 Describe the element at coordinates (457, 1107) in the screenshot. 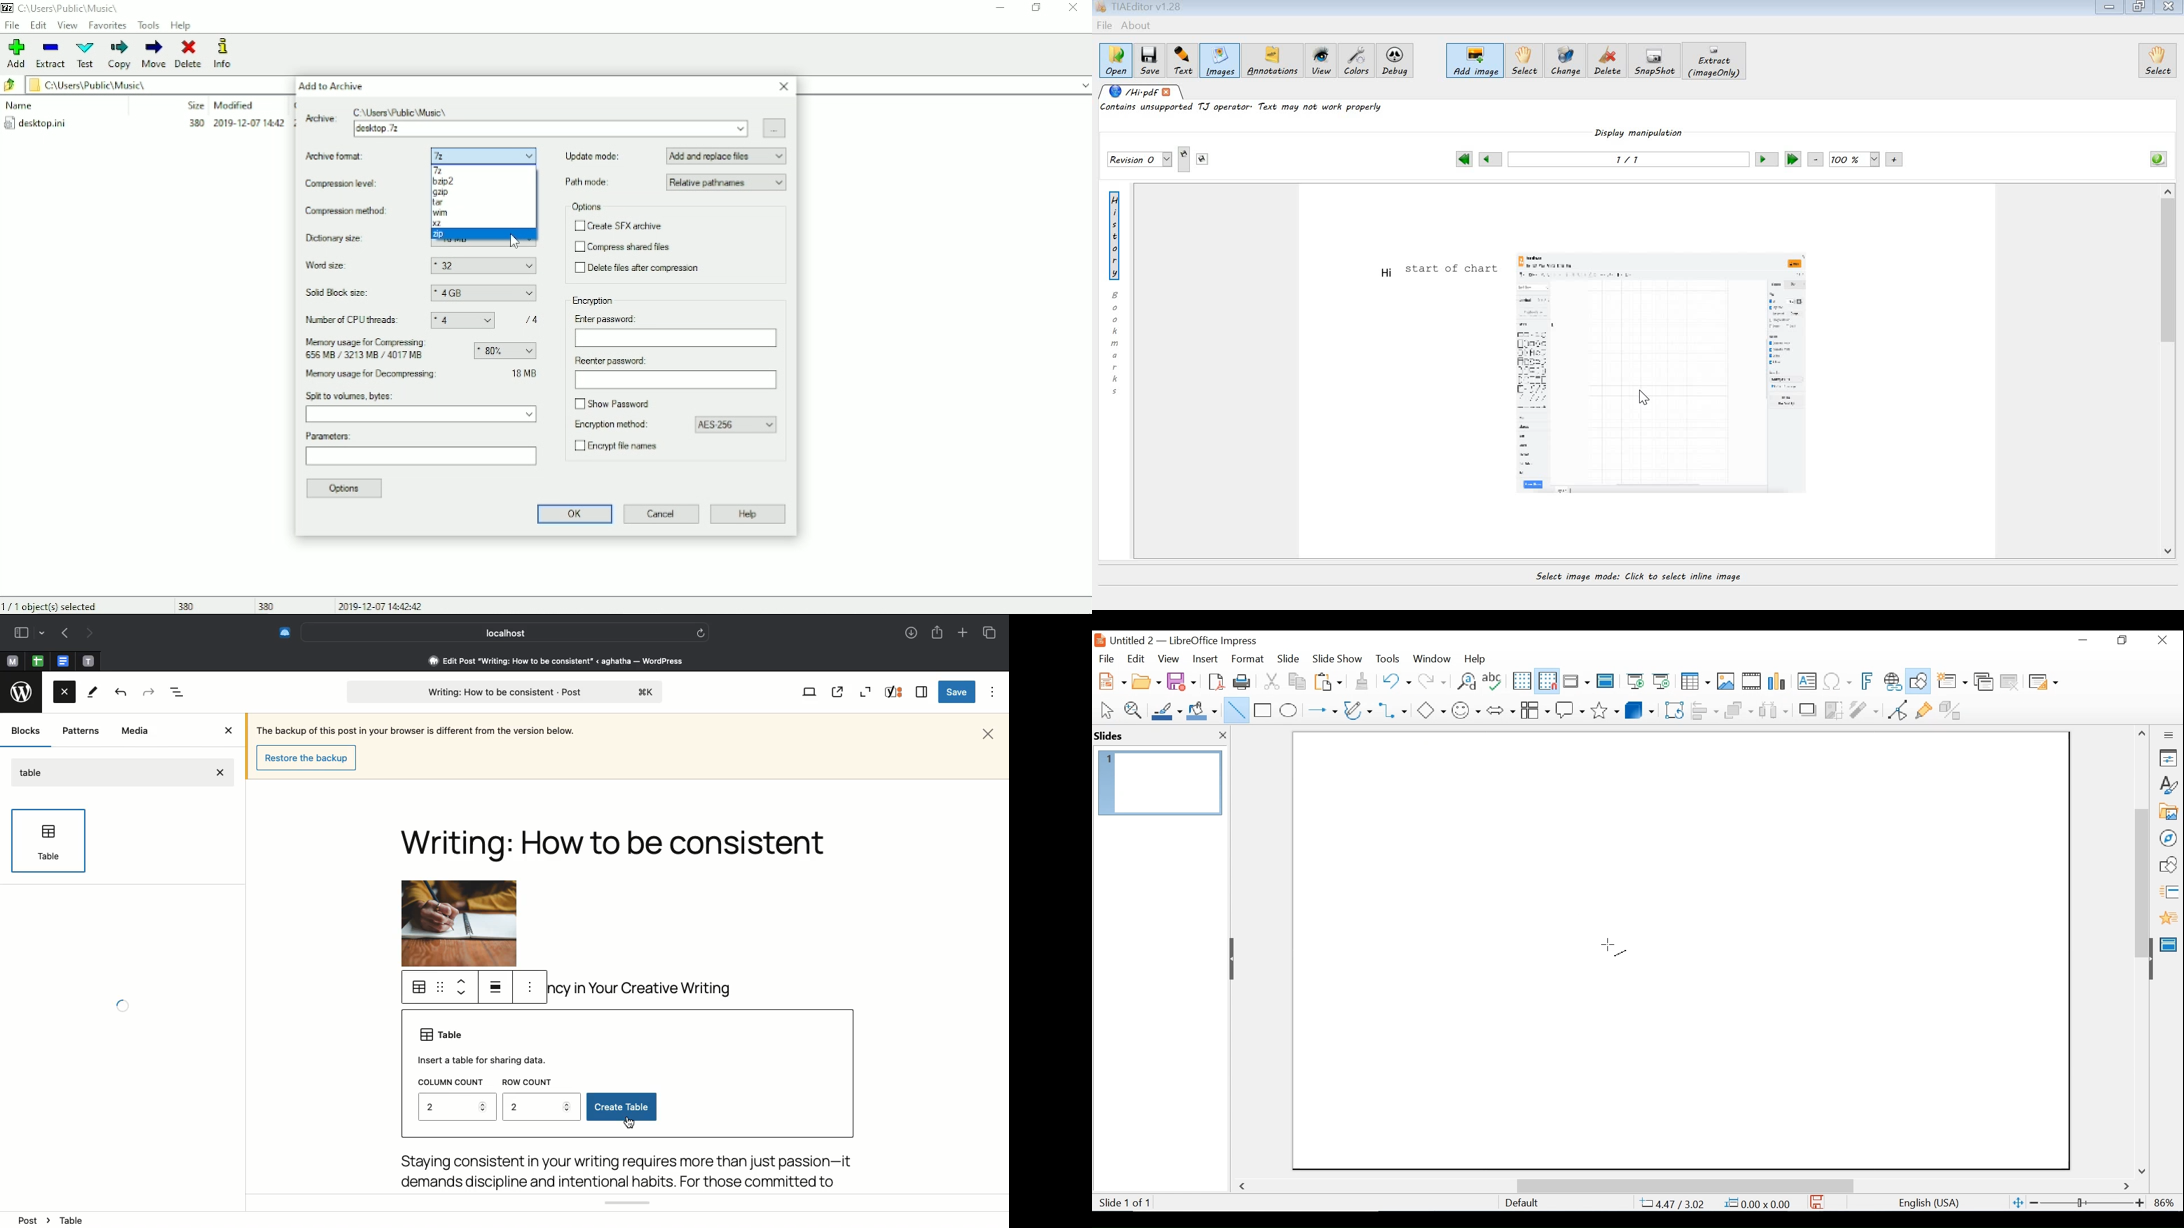

I see `2` at that location.